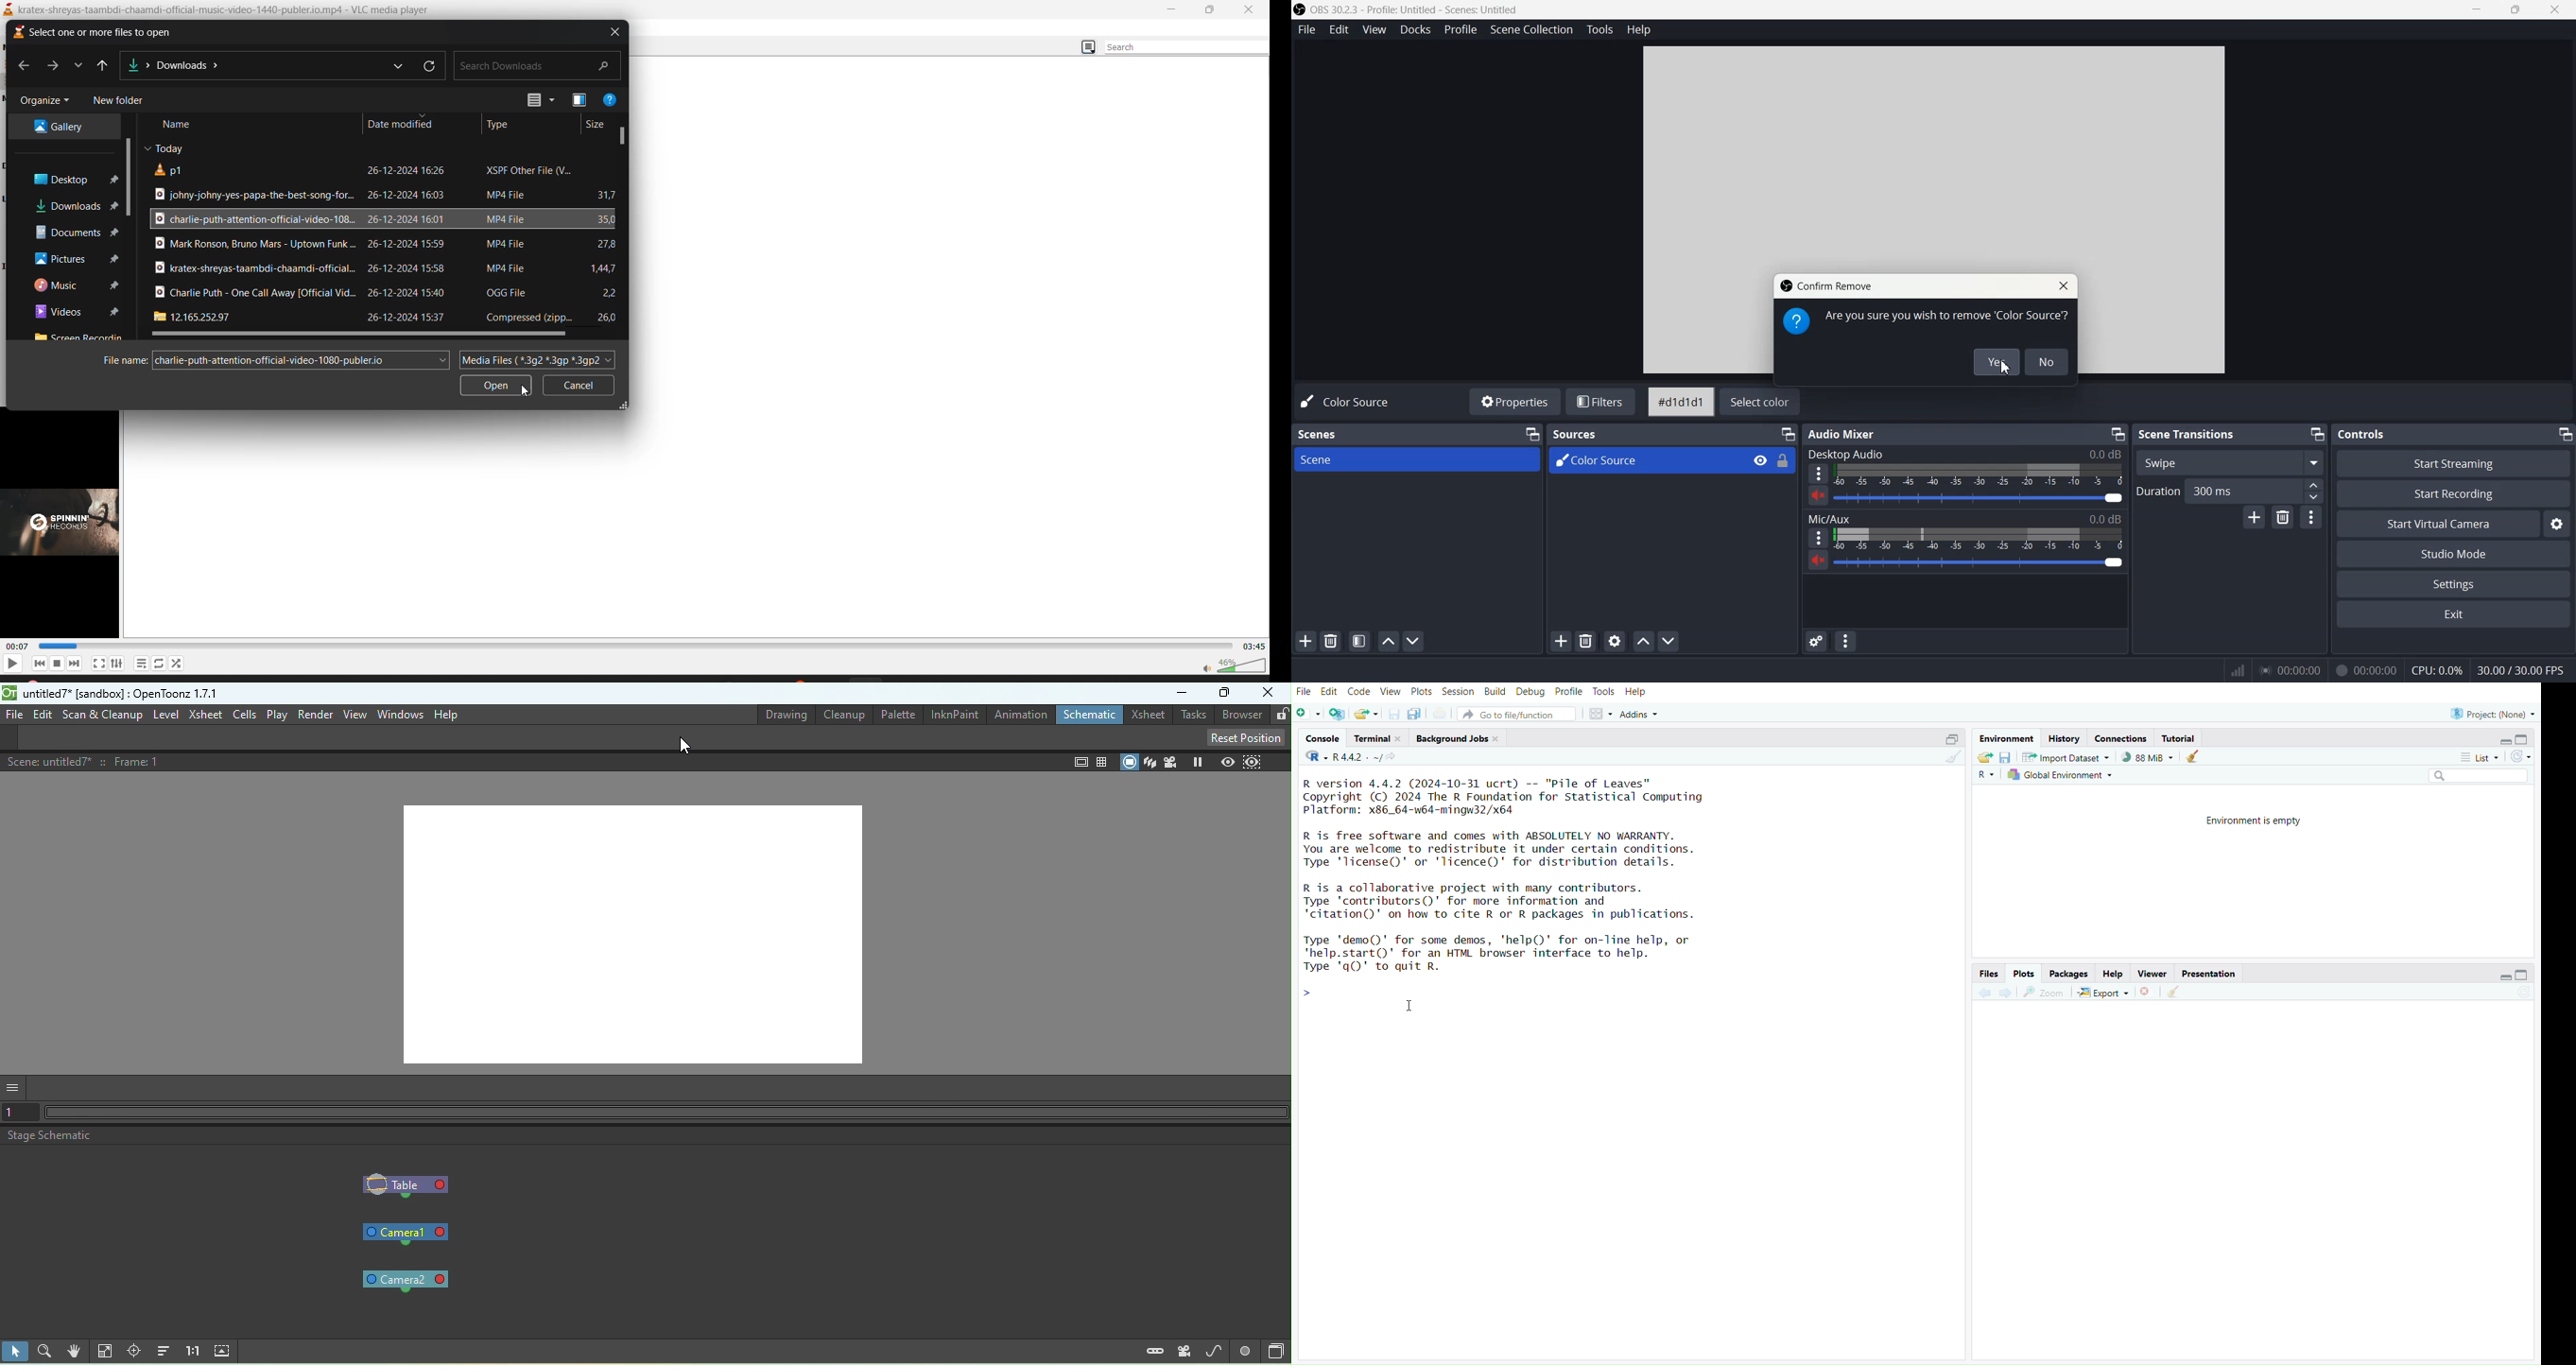 This screenshot has width=2576, height=1372. What do you see at coordinates (52, 67) in the screenshot?
I see `forward` at bounding box center [52, 67].